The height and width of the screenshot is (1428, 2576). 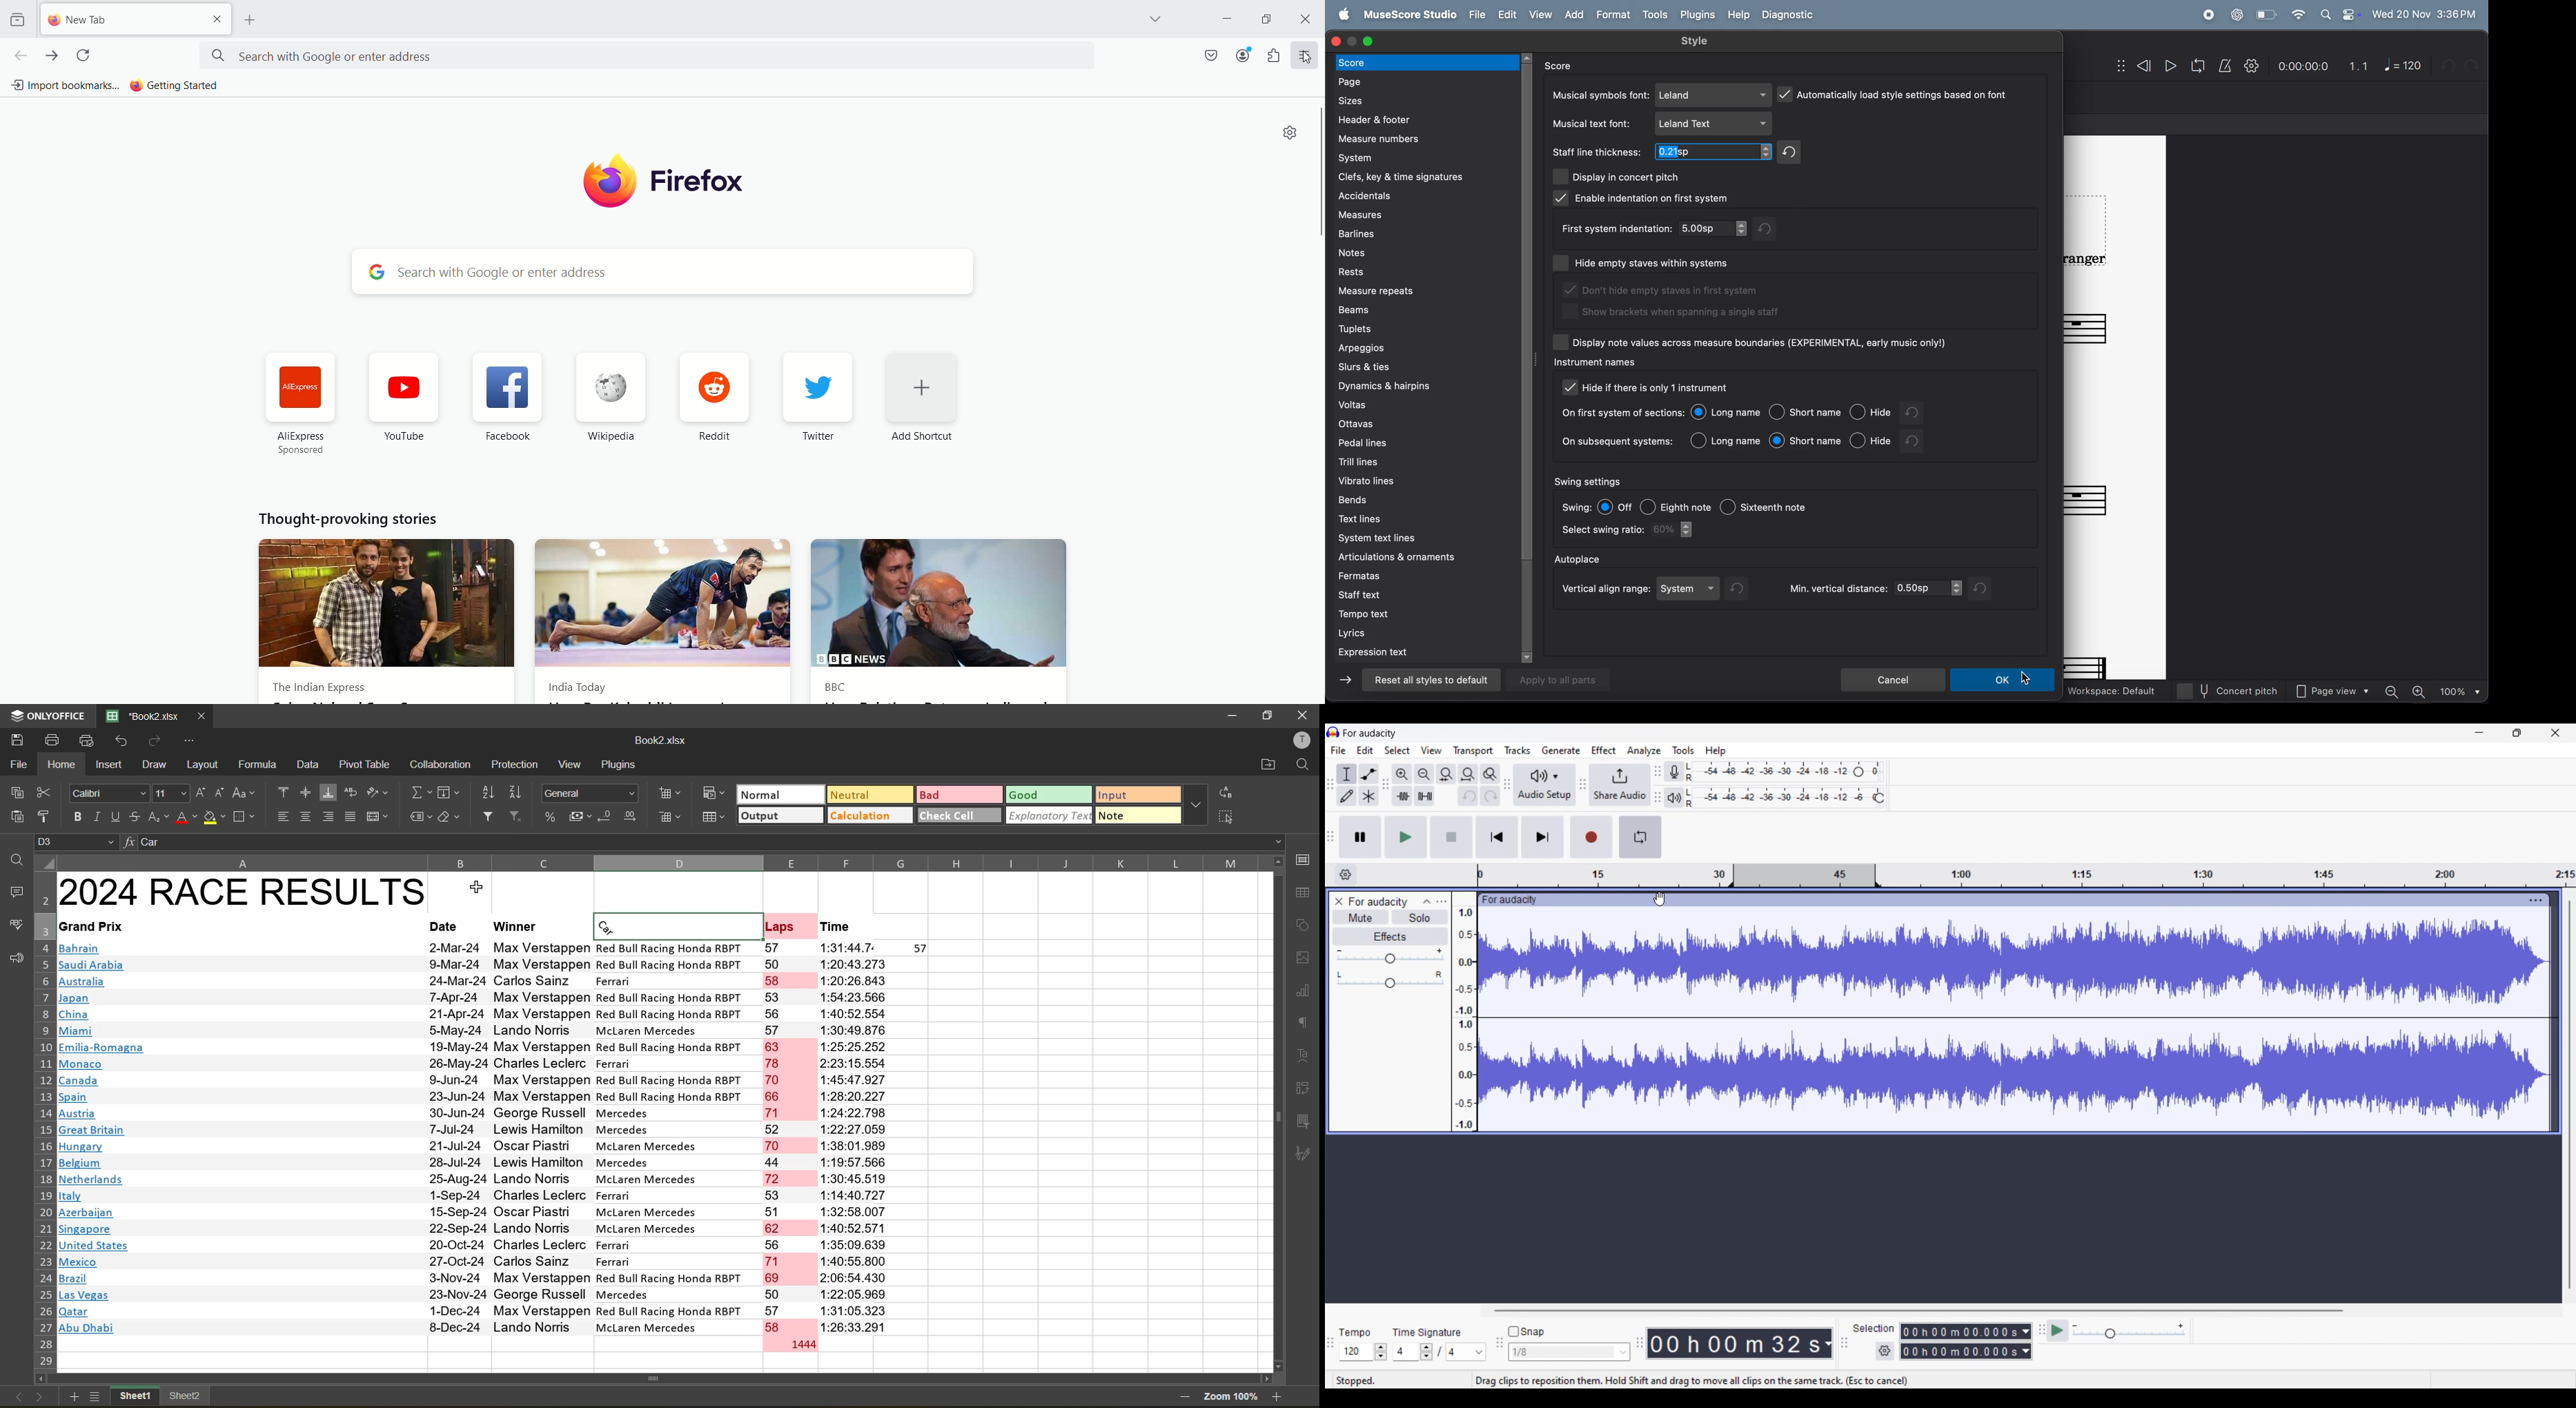 I want to click on redo, so click(x=1773, y=228).